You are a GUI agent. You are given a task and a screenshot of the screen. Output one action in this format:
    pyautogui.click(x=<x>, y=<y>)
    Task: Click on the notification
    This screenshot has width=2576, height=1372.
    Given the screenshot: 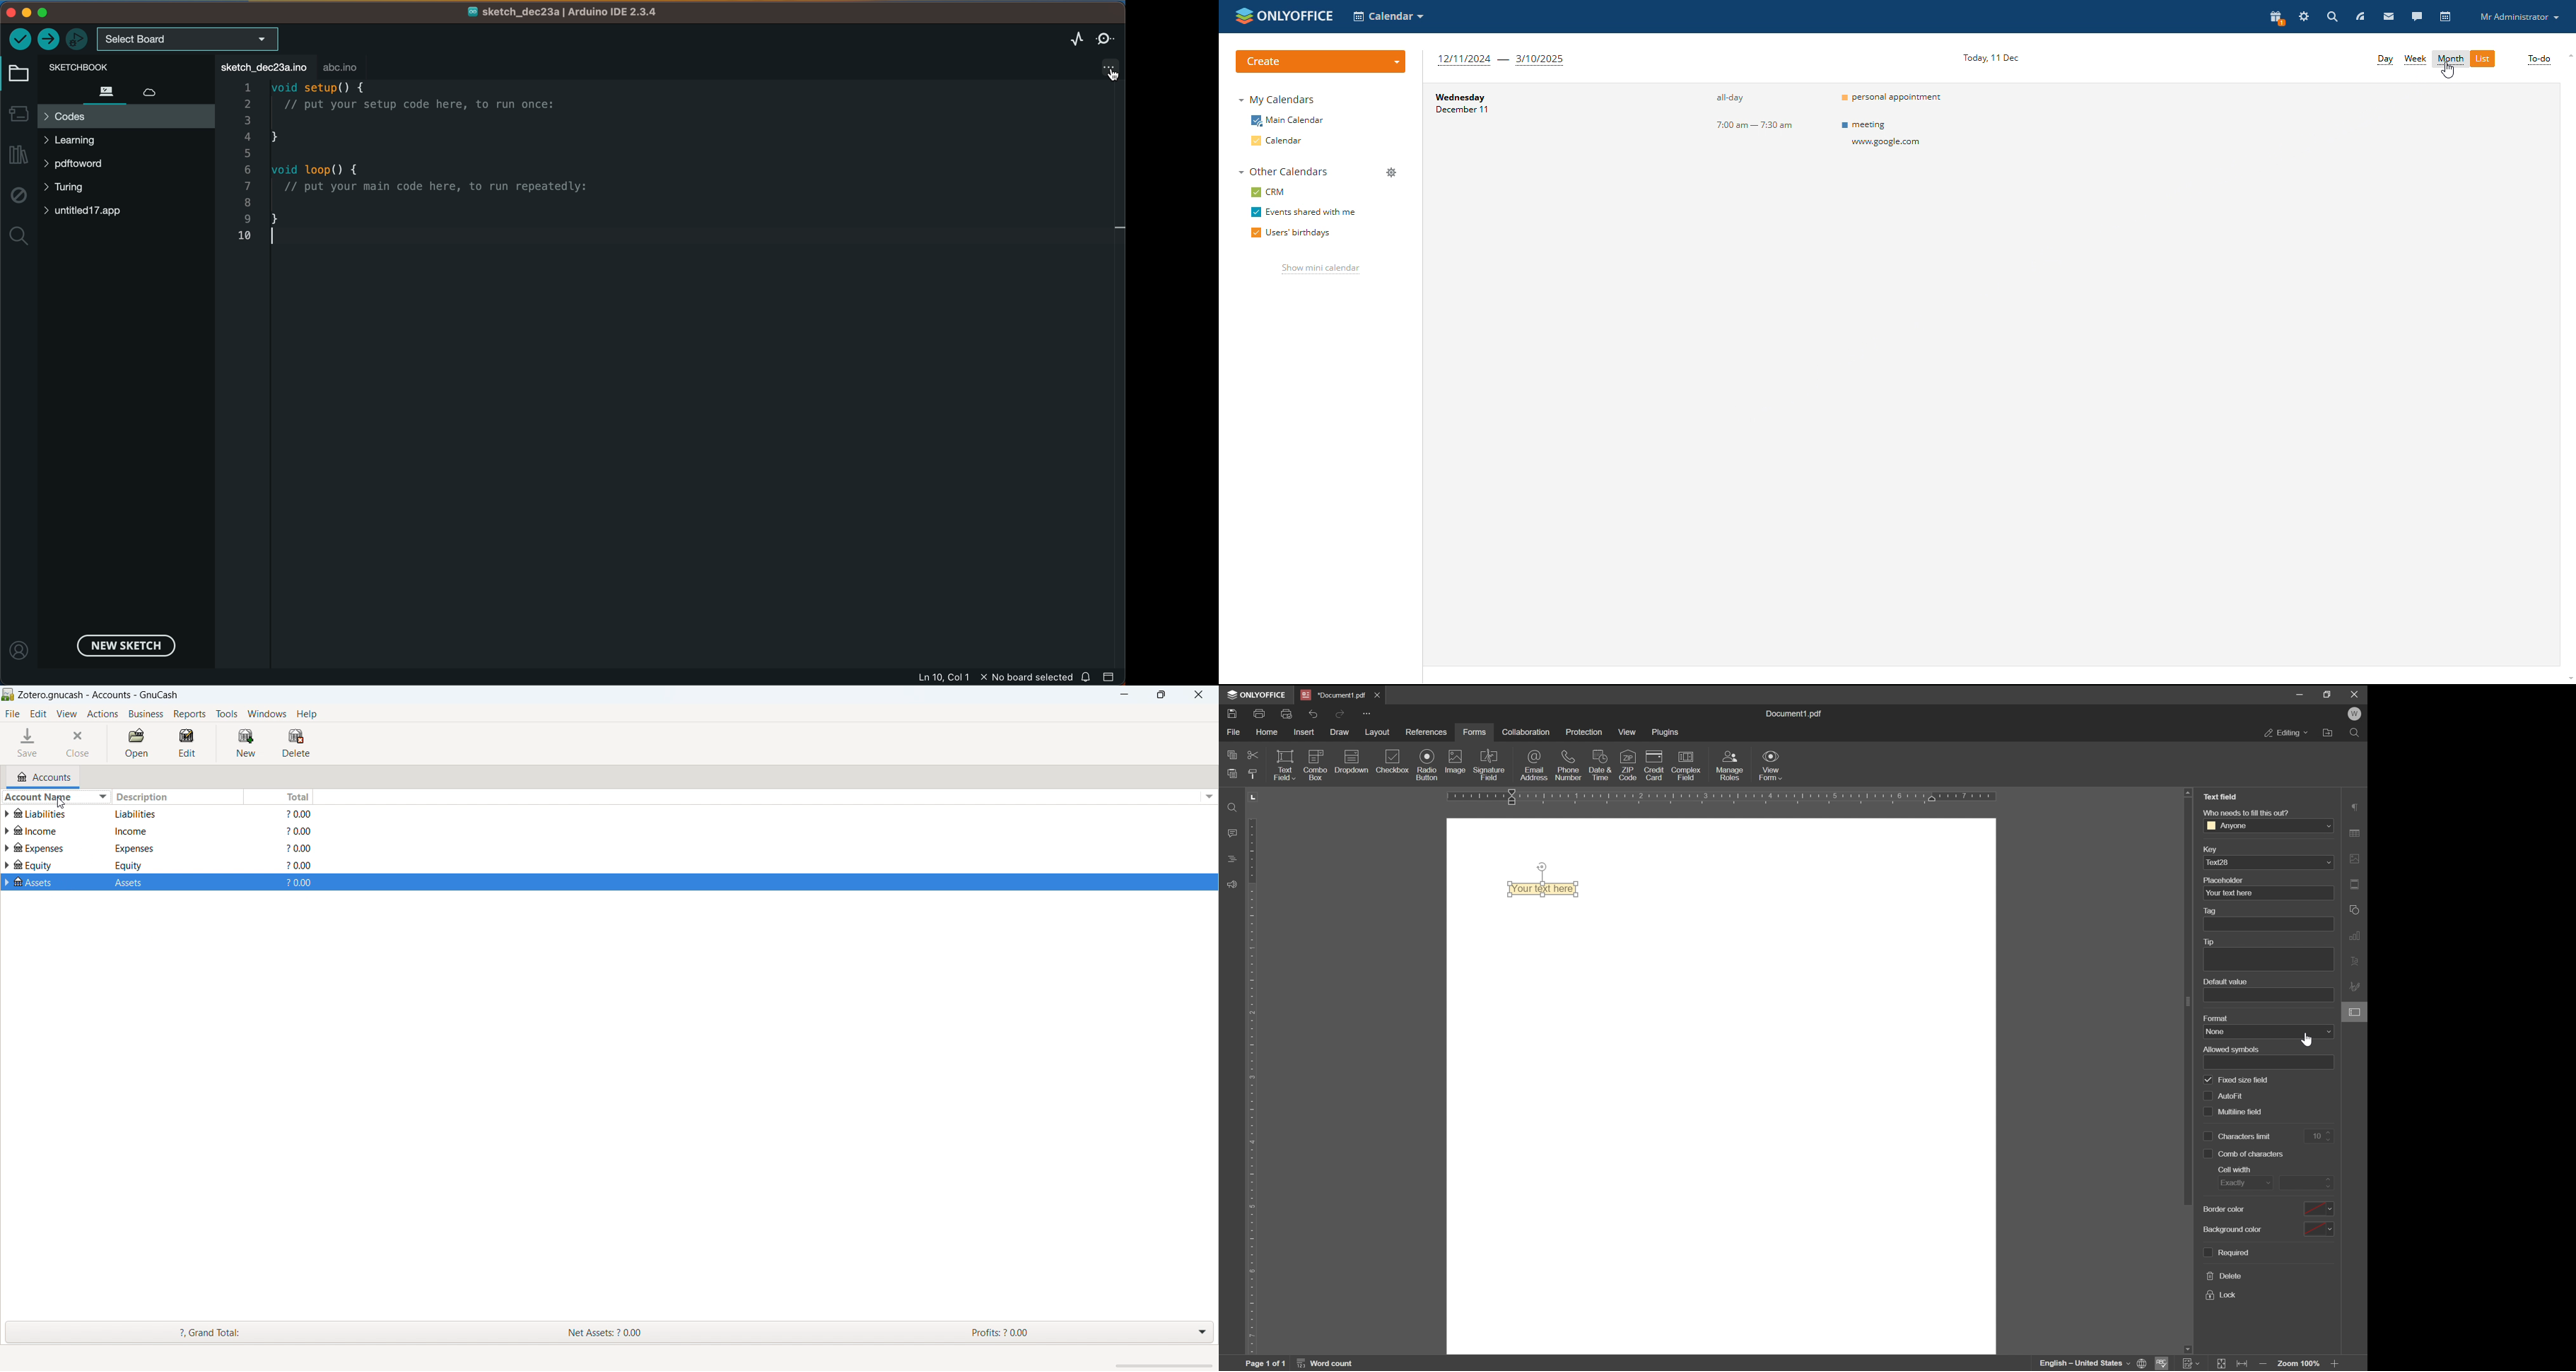 What is the action you would take?
    pyautogui.click(x=1086, y=678)
    